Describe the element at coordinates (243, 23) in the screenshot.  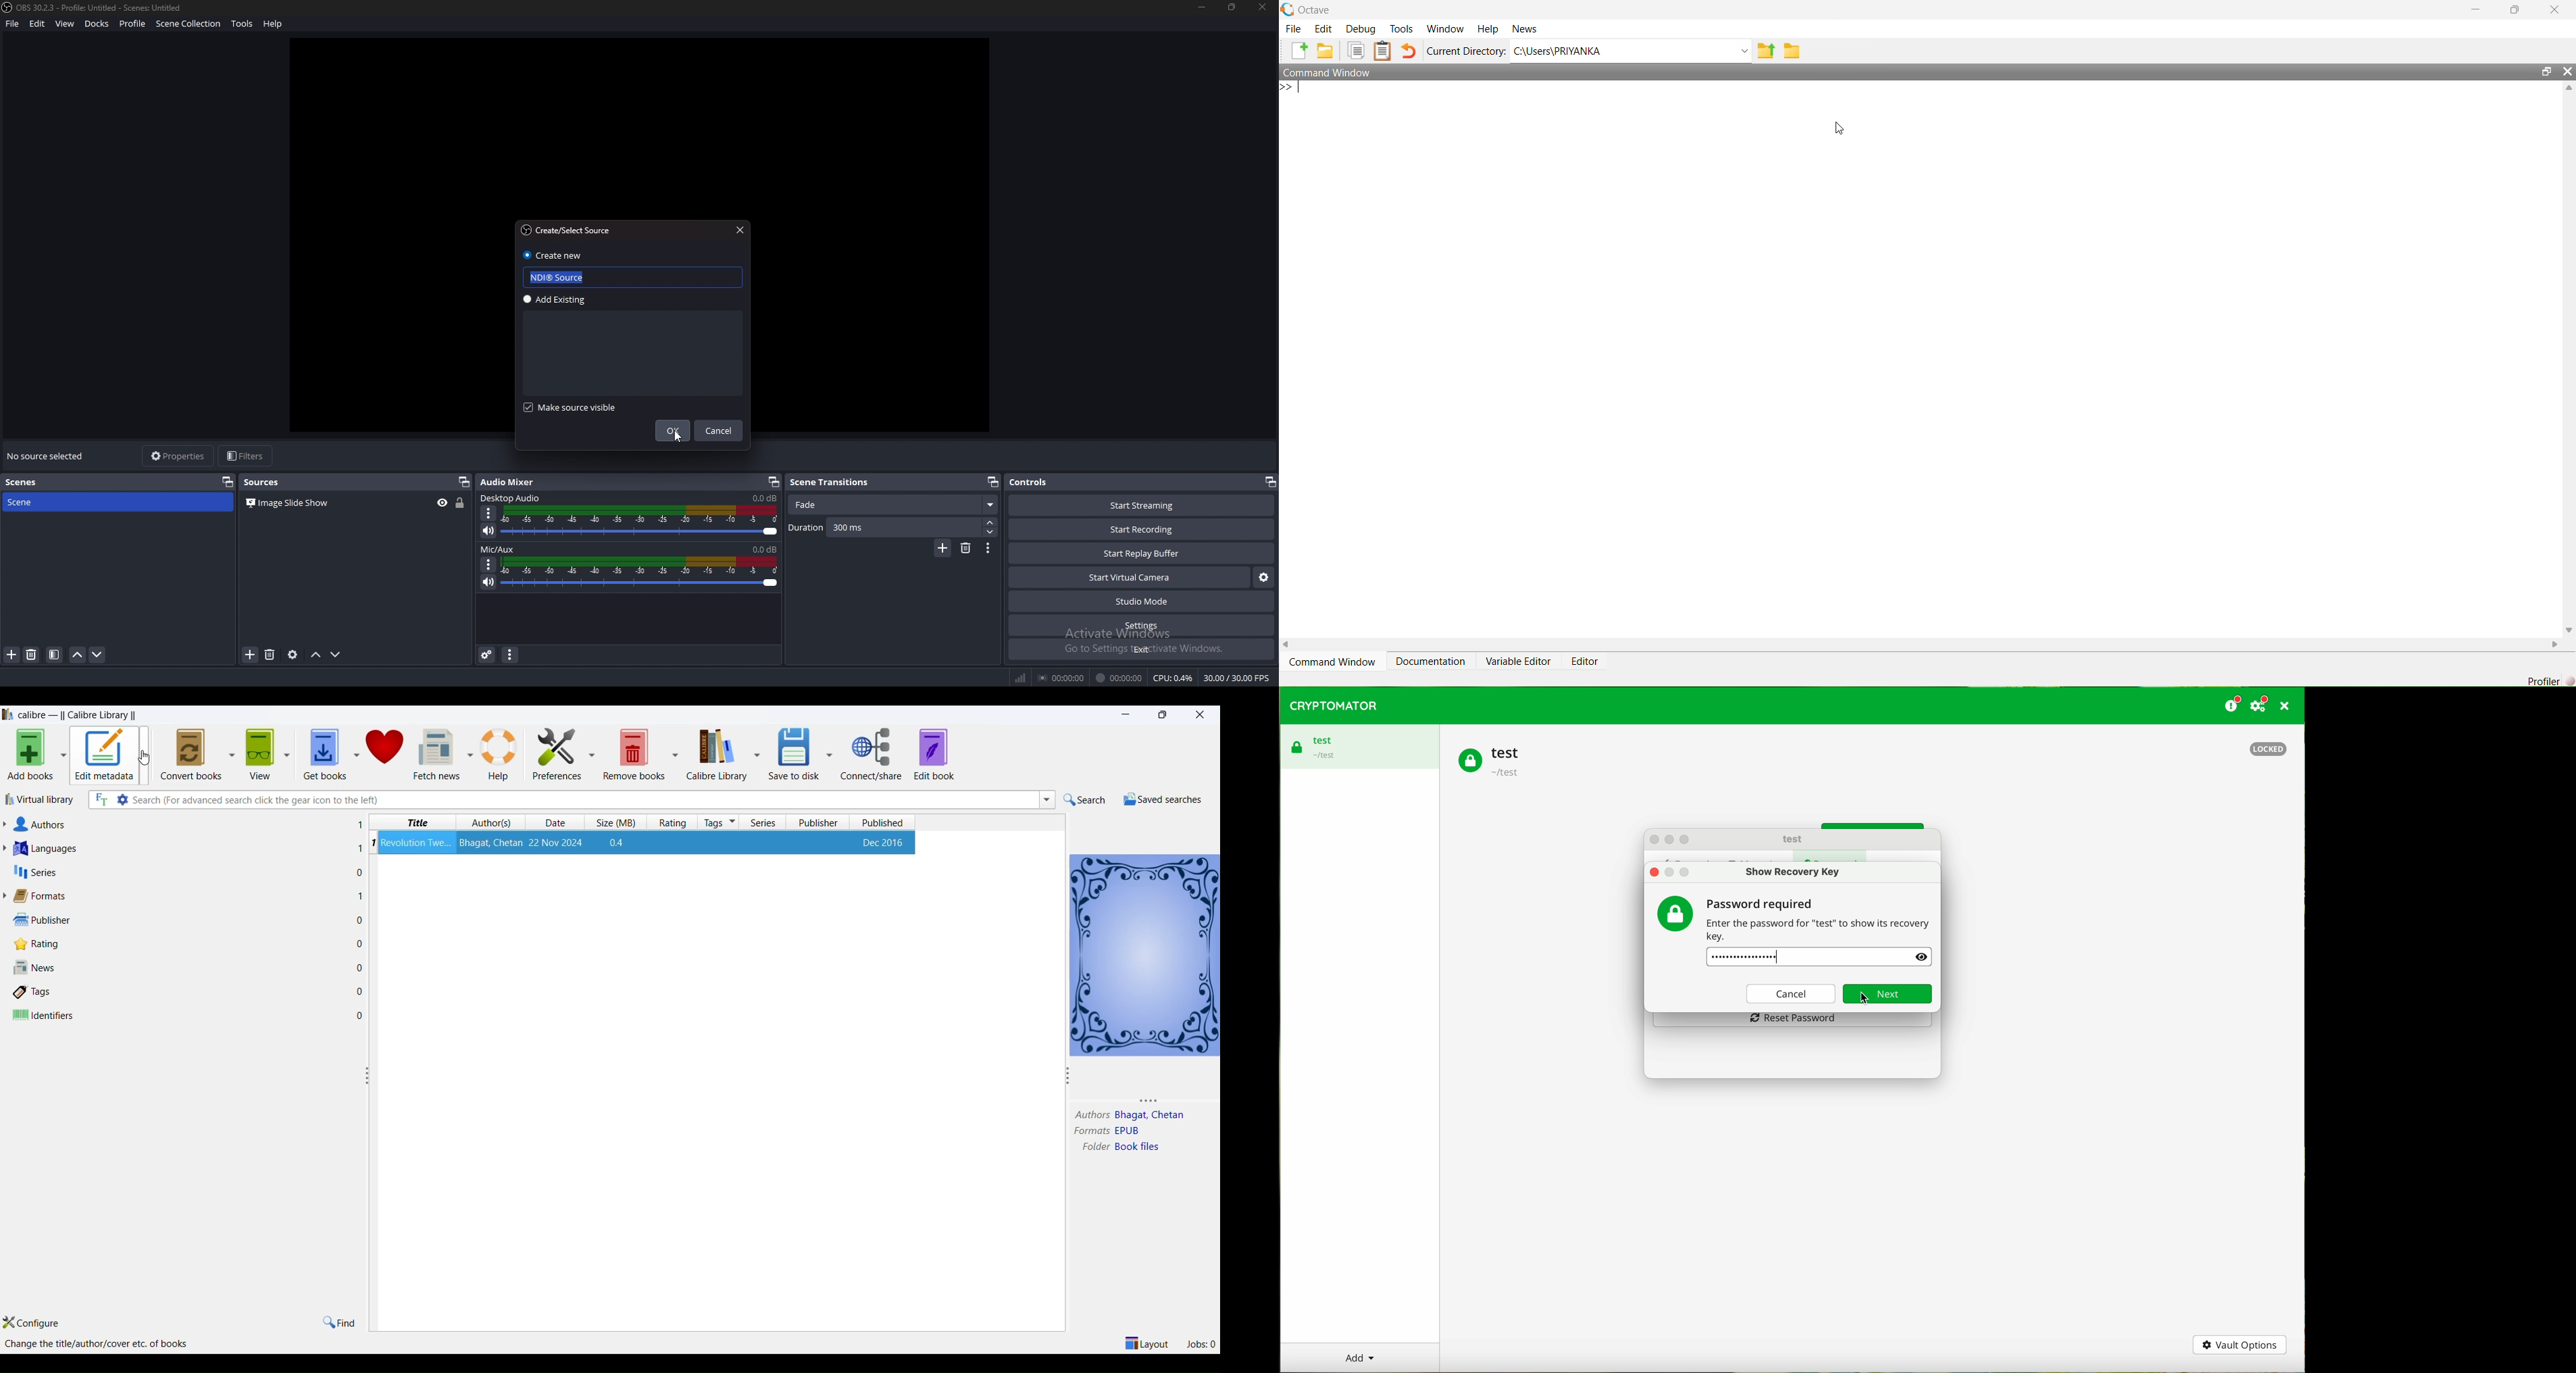
I see `tools` at that location.